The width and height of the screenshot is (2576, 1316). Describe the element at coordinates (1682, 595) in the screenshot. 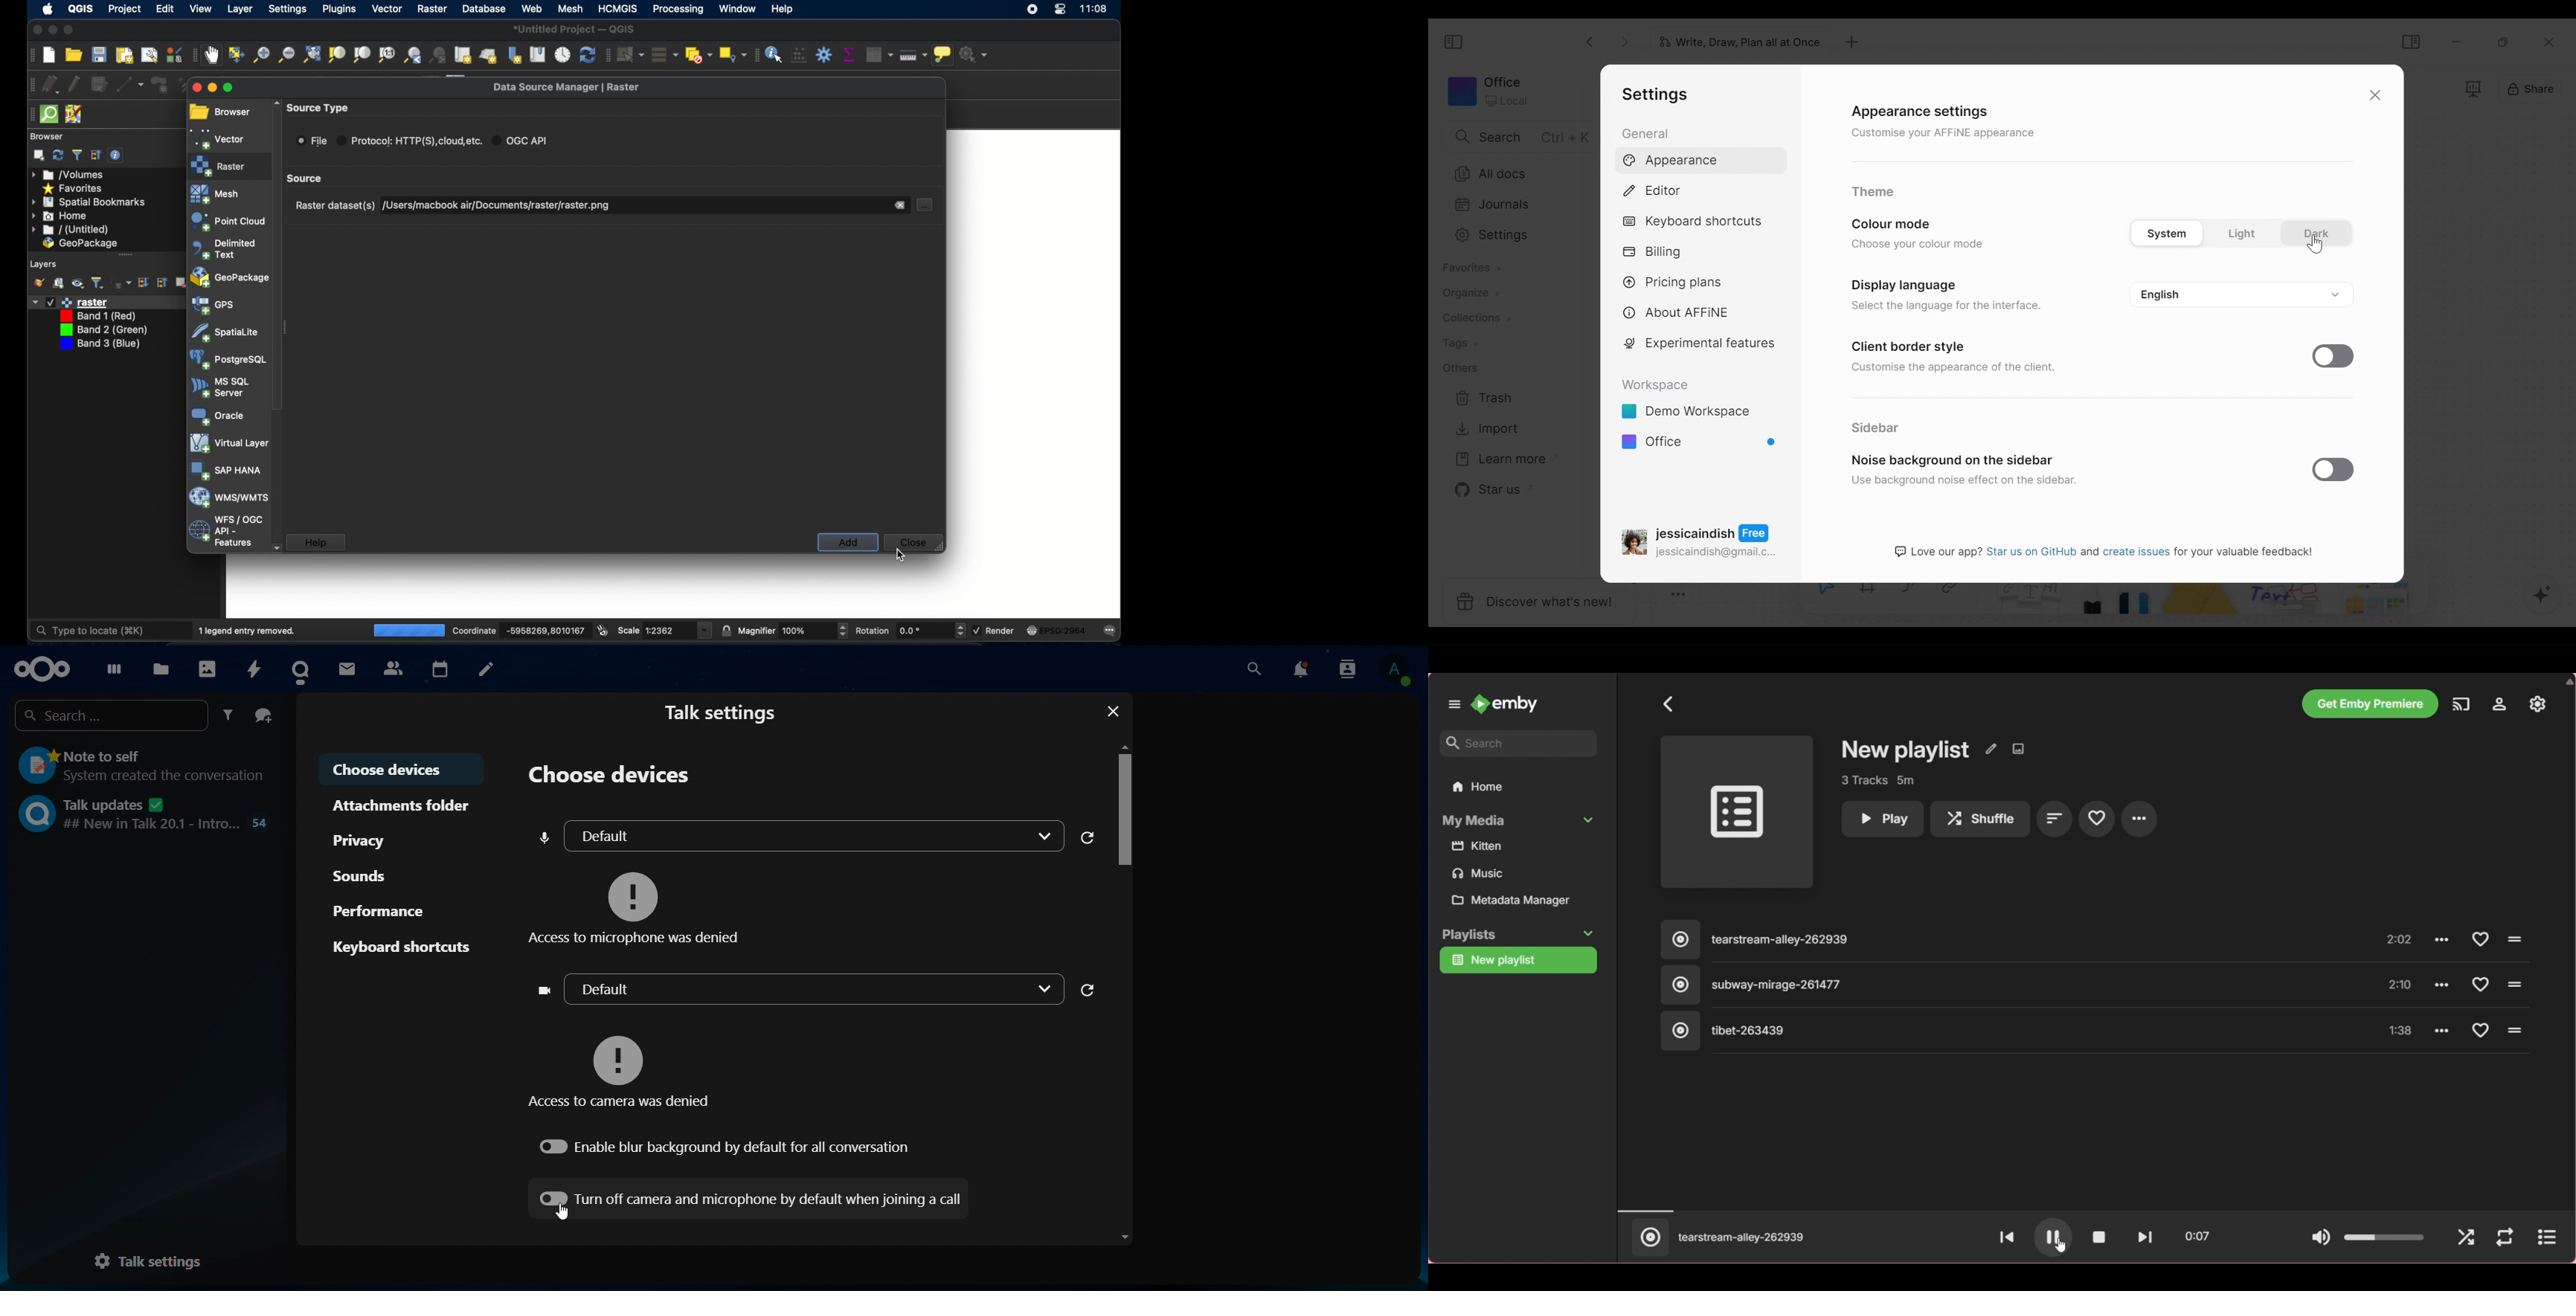

I see `Toggle Zoom Tool bar` at that location.